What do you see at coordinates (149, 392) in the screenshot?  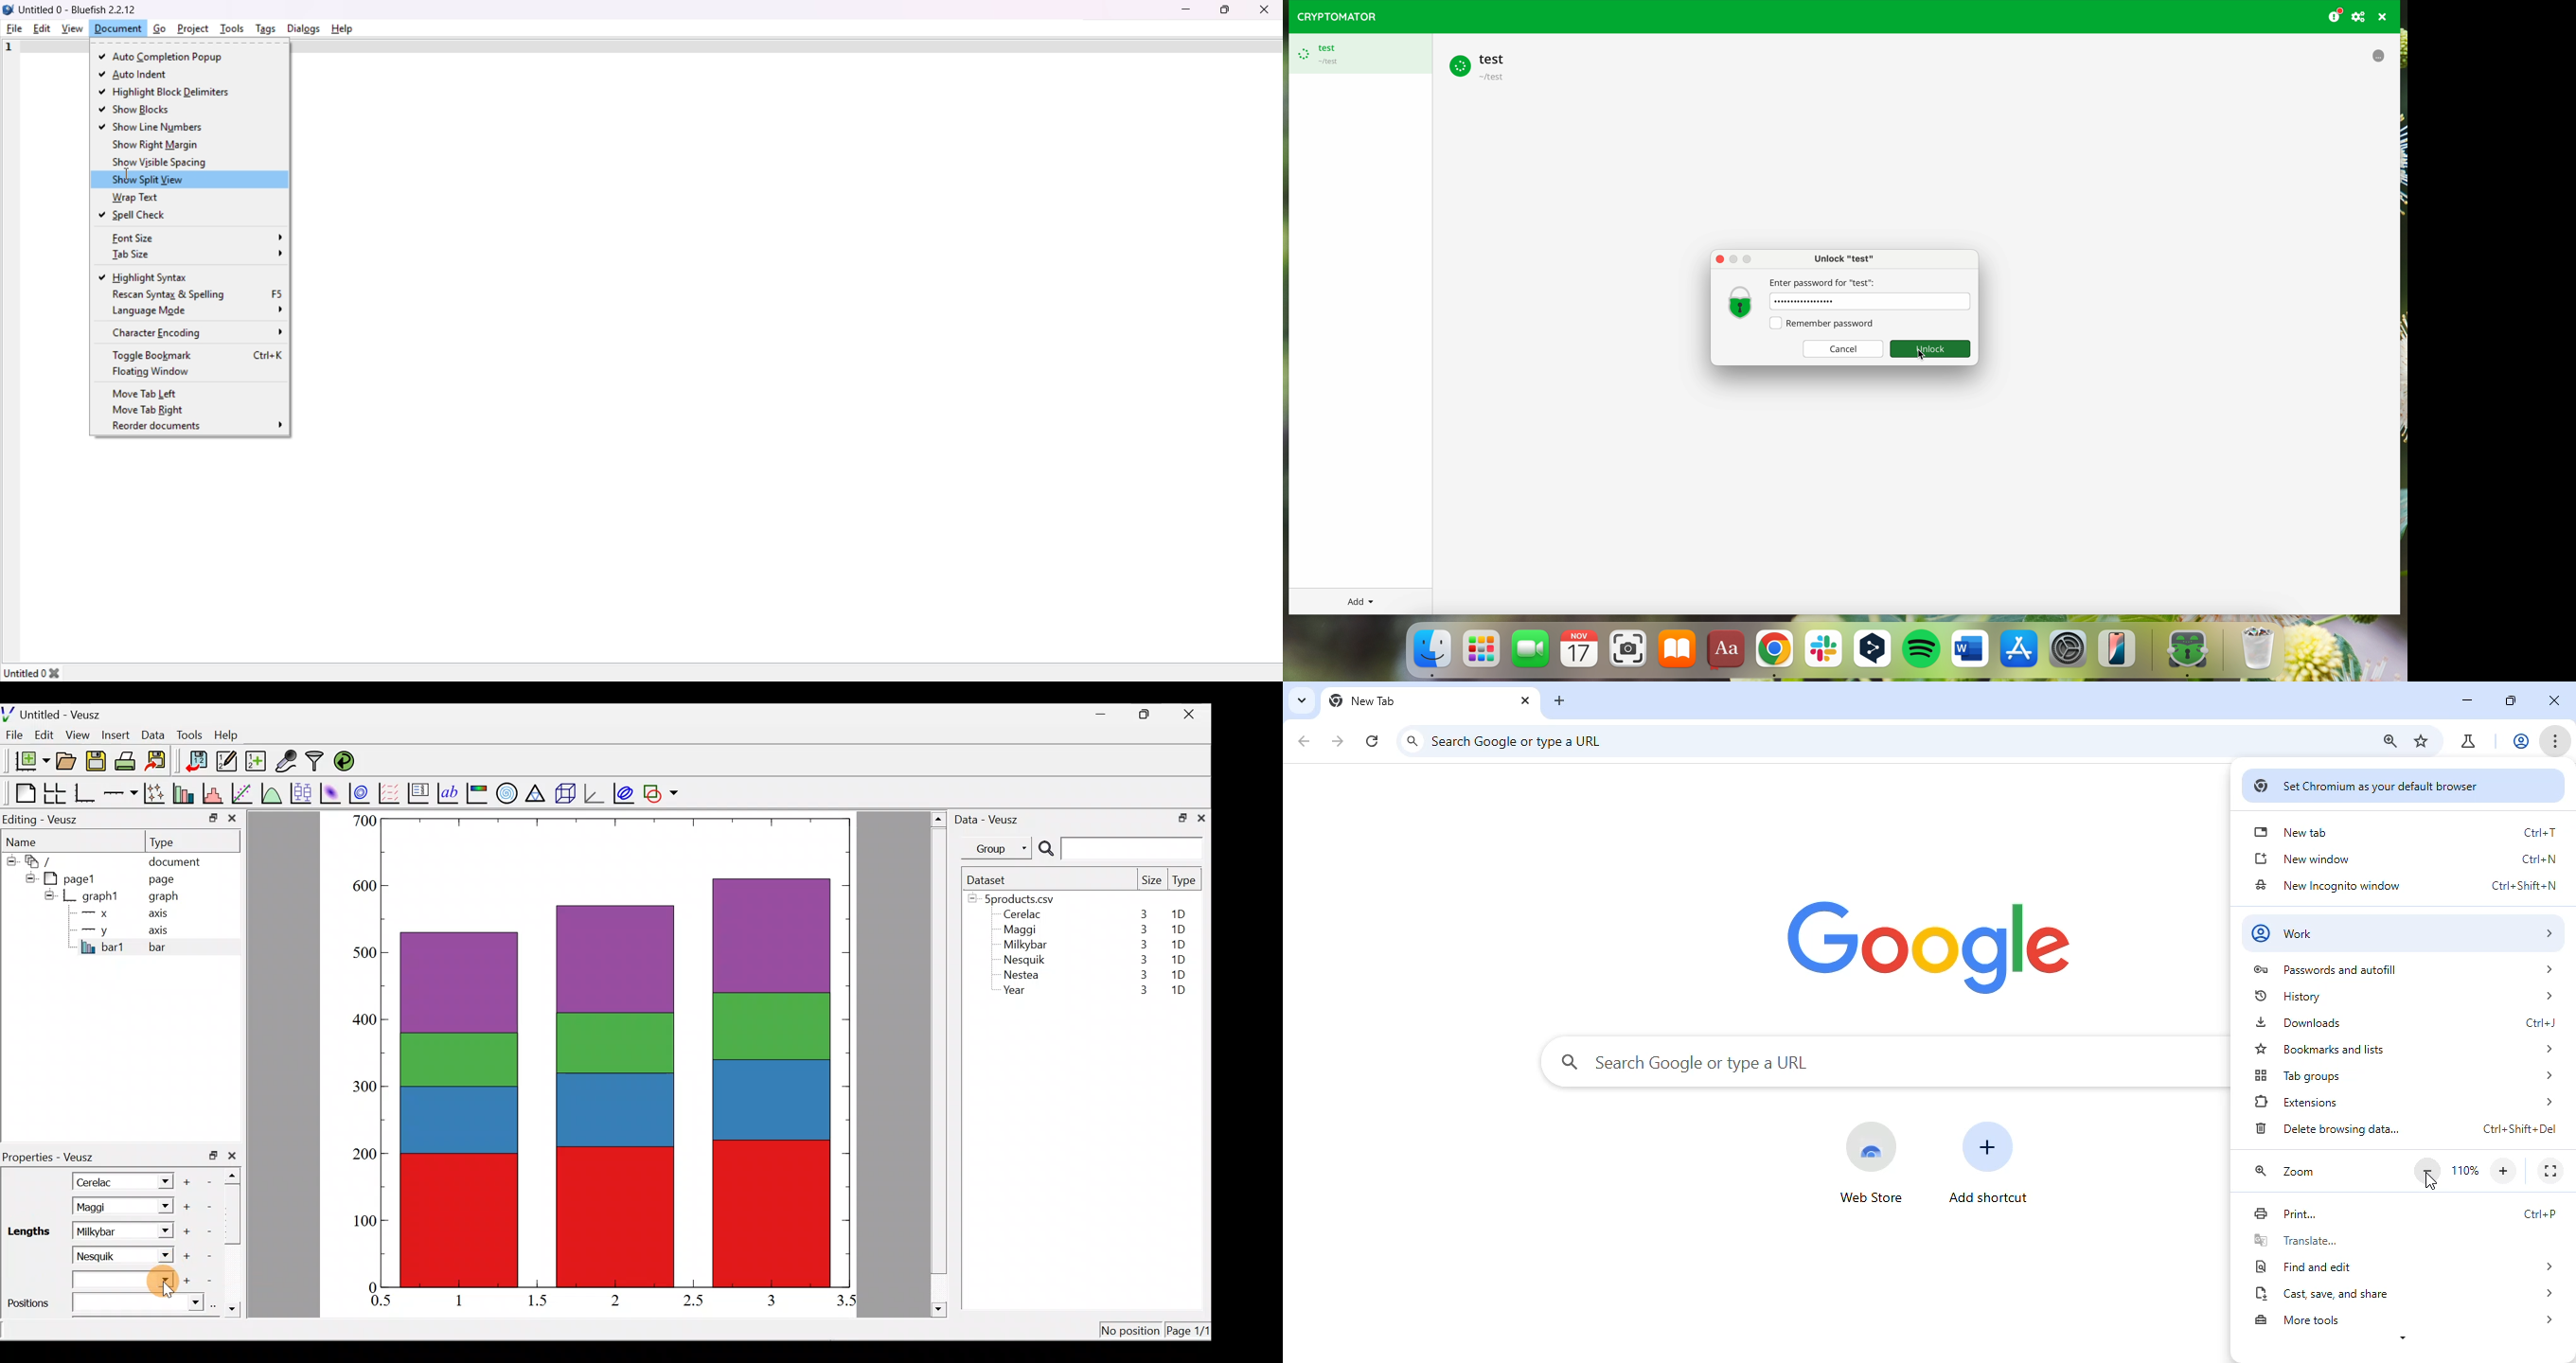 I see `move tab left` at bounding box center [149, 392].